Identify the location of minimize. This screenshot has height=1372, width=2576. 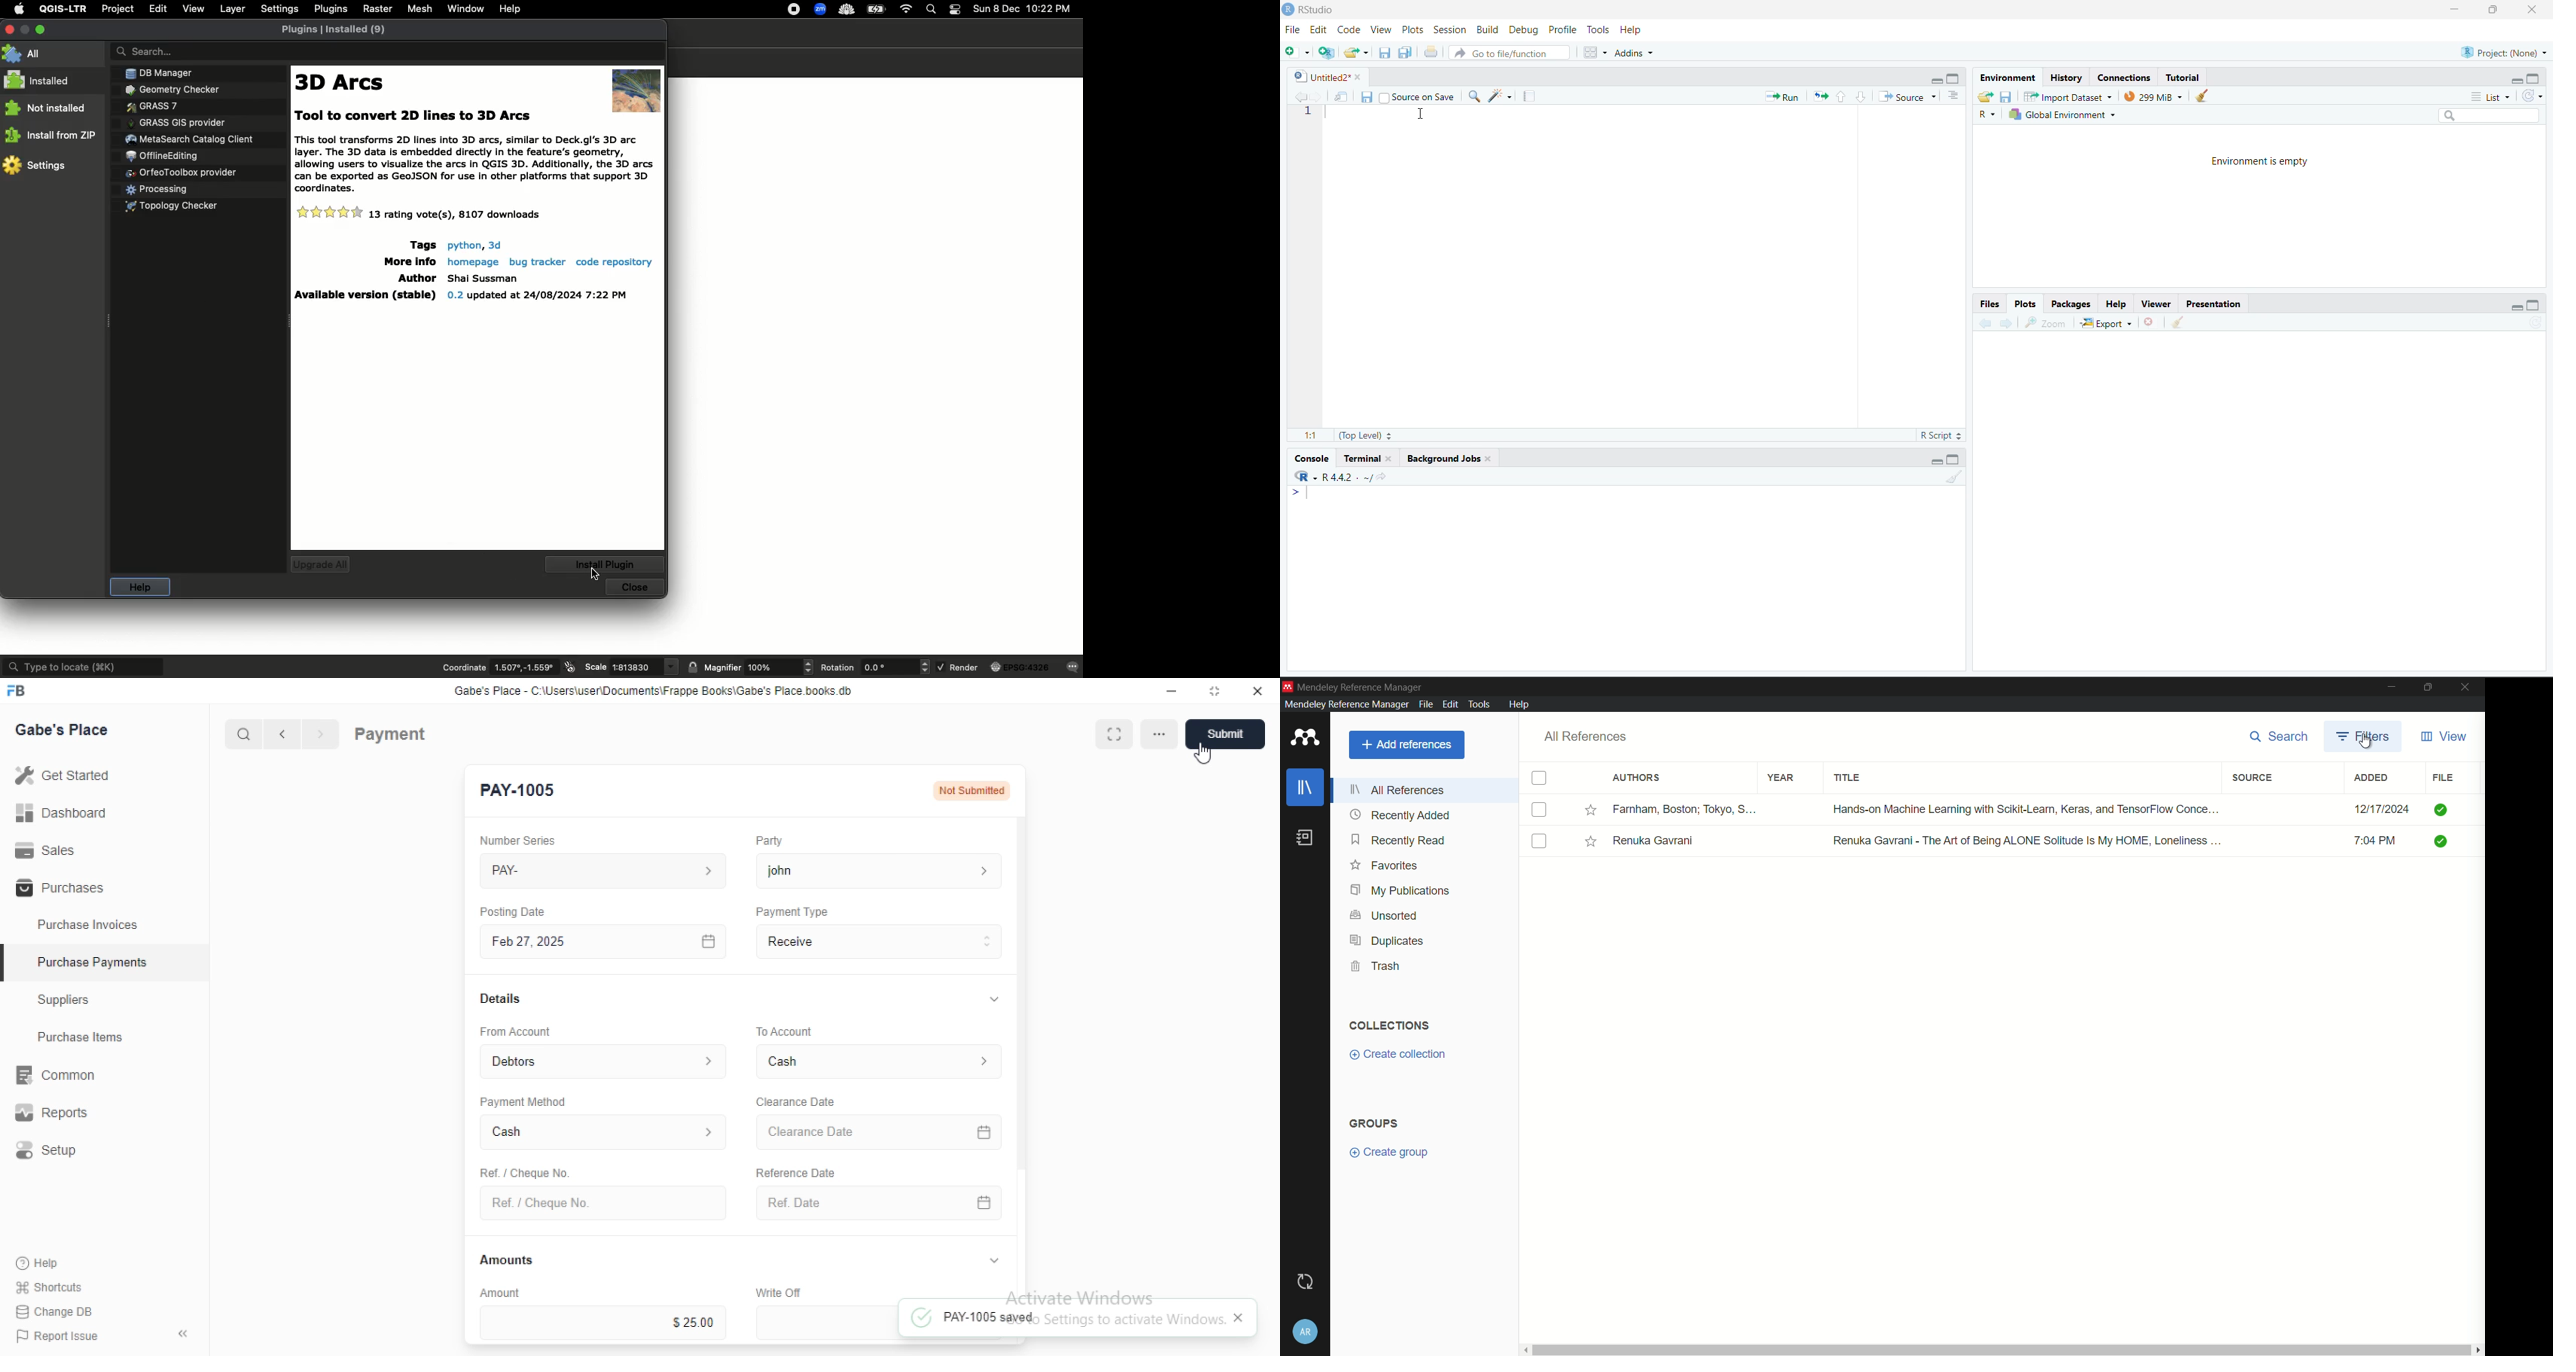
(2518, 81).